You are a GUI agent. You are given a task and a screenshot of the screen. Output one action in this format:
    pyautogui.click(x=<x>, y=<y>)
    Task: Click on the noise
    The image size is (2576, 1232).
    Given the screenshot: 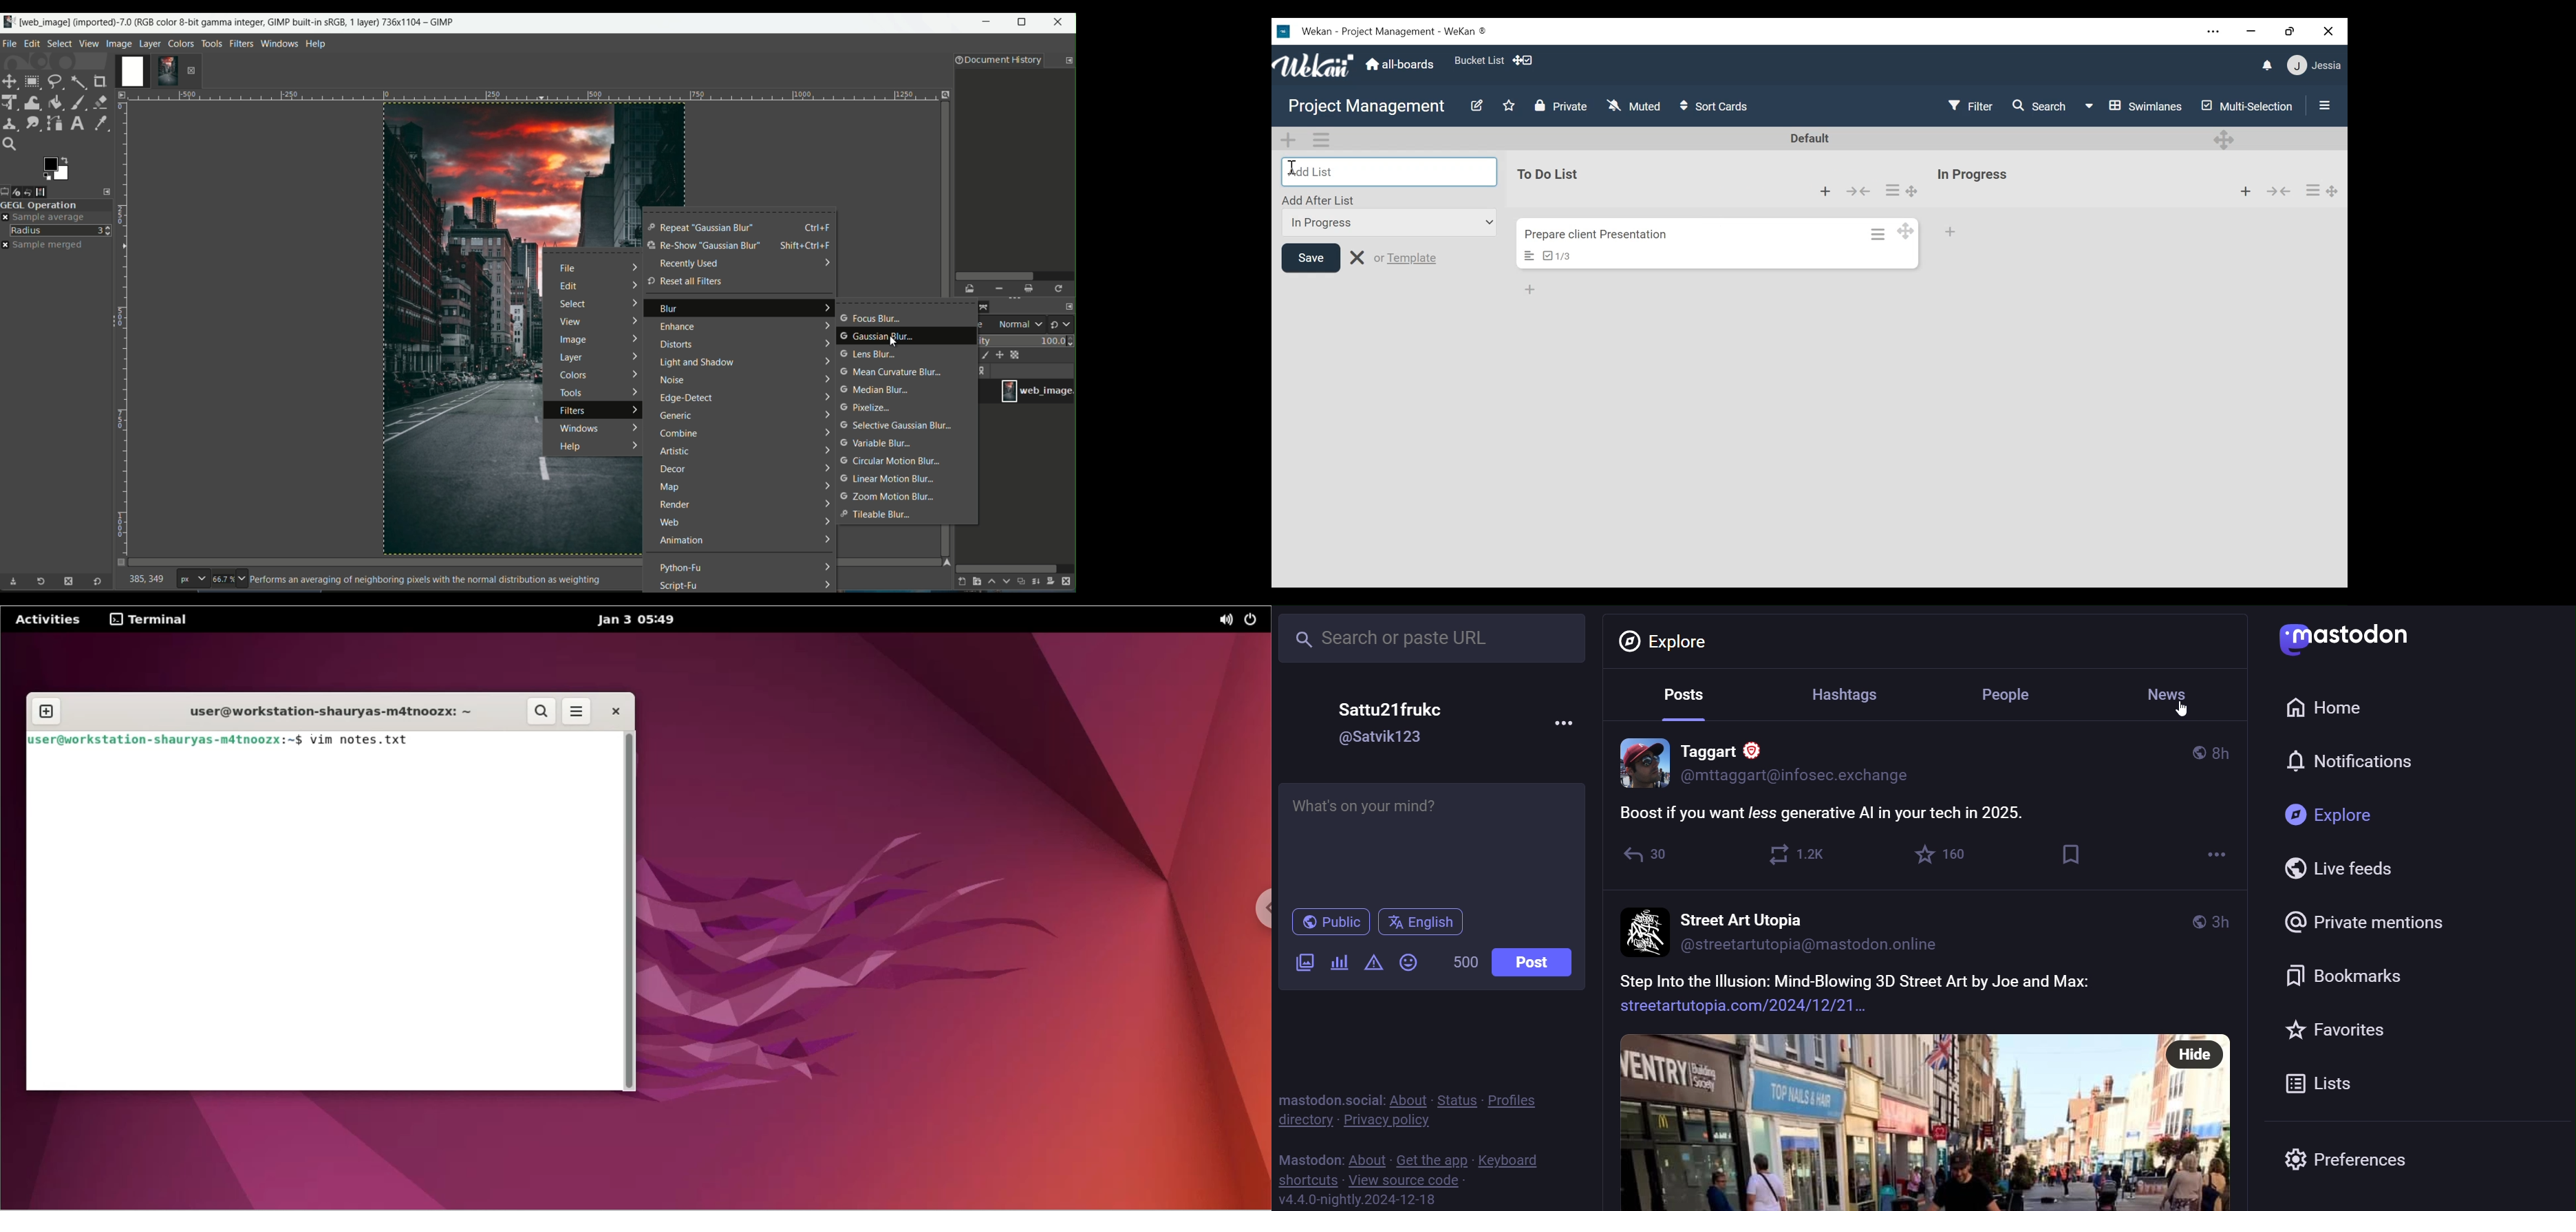 What is the action you would take?
    pyautogui.click(x=673, y=381)
    